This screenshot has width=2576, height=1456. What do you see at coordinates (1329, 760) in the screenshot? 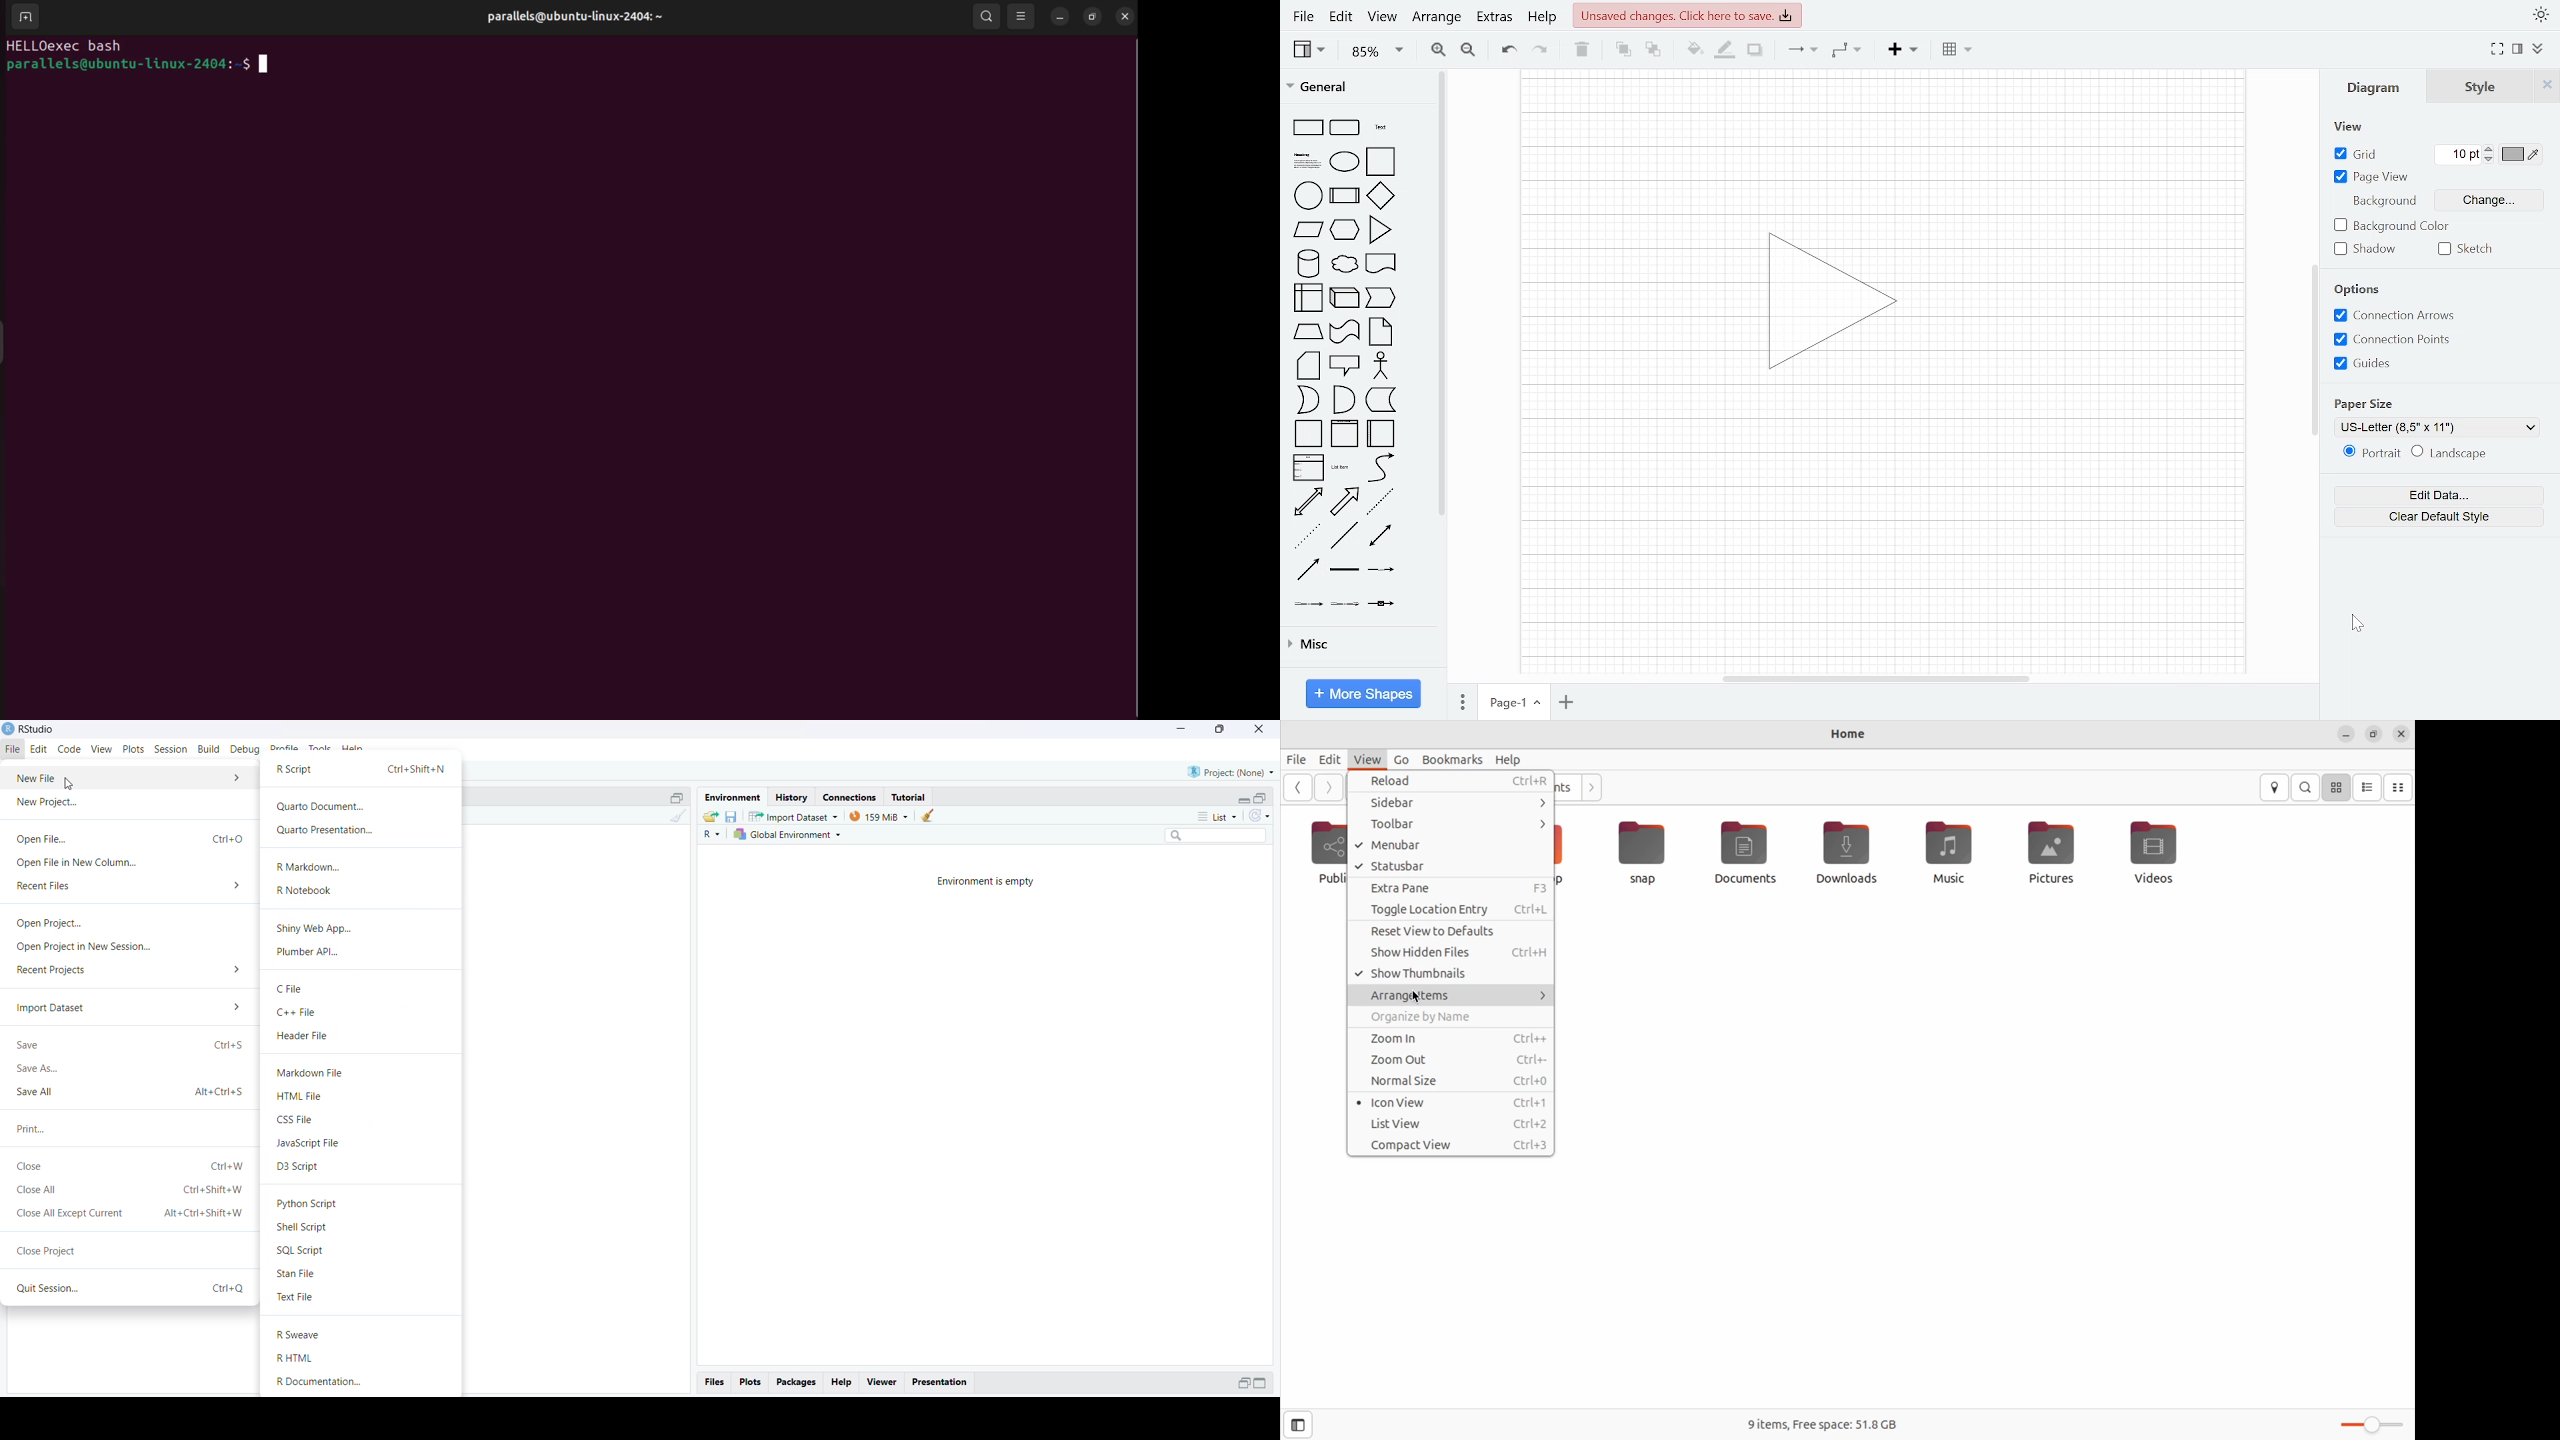
I see `Edit` at bounding box center [1329, 760].